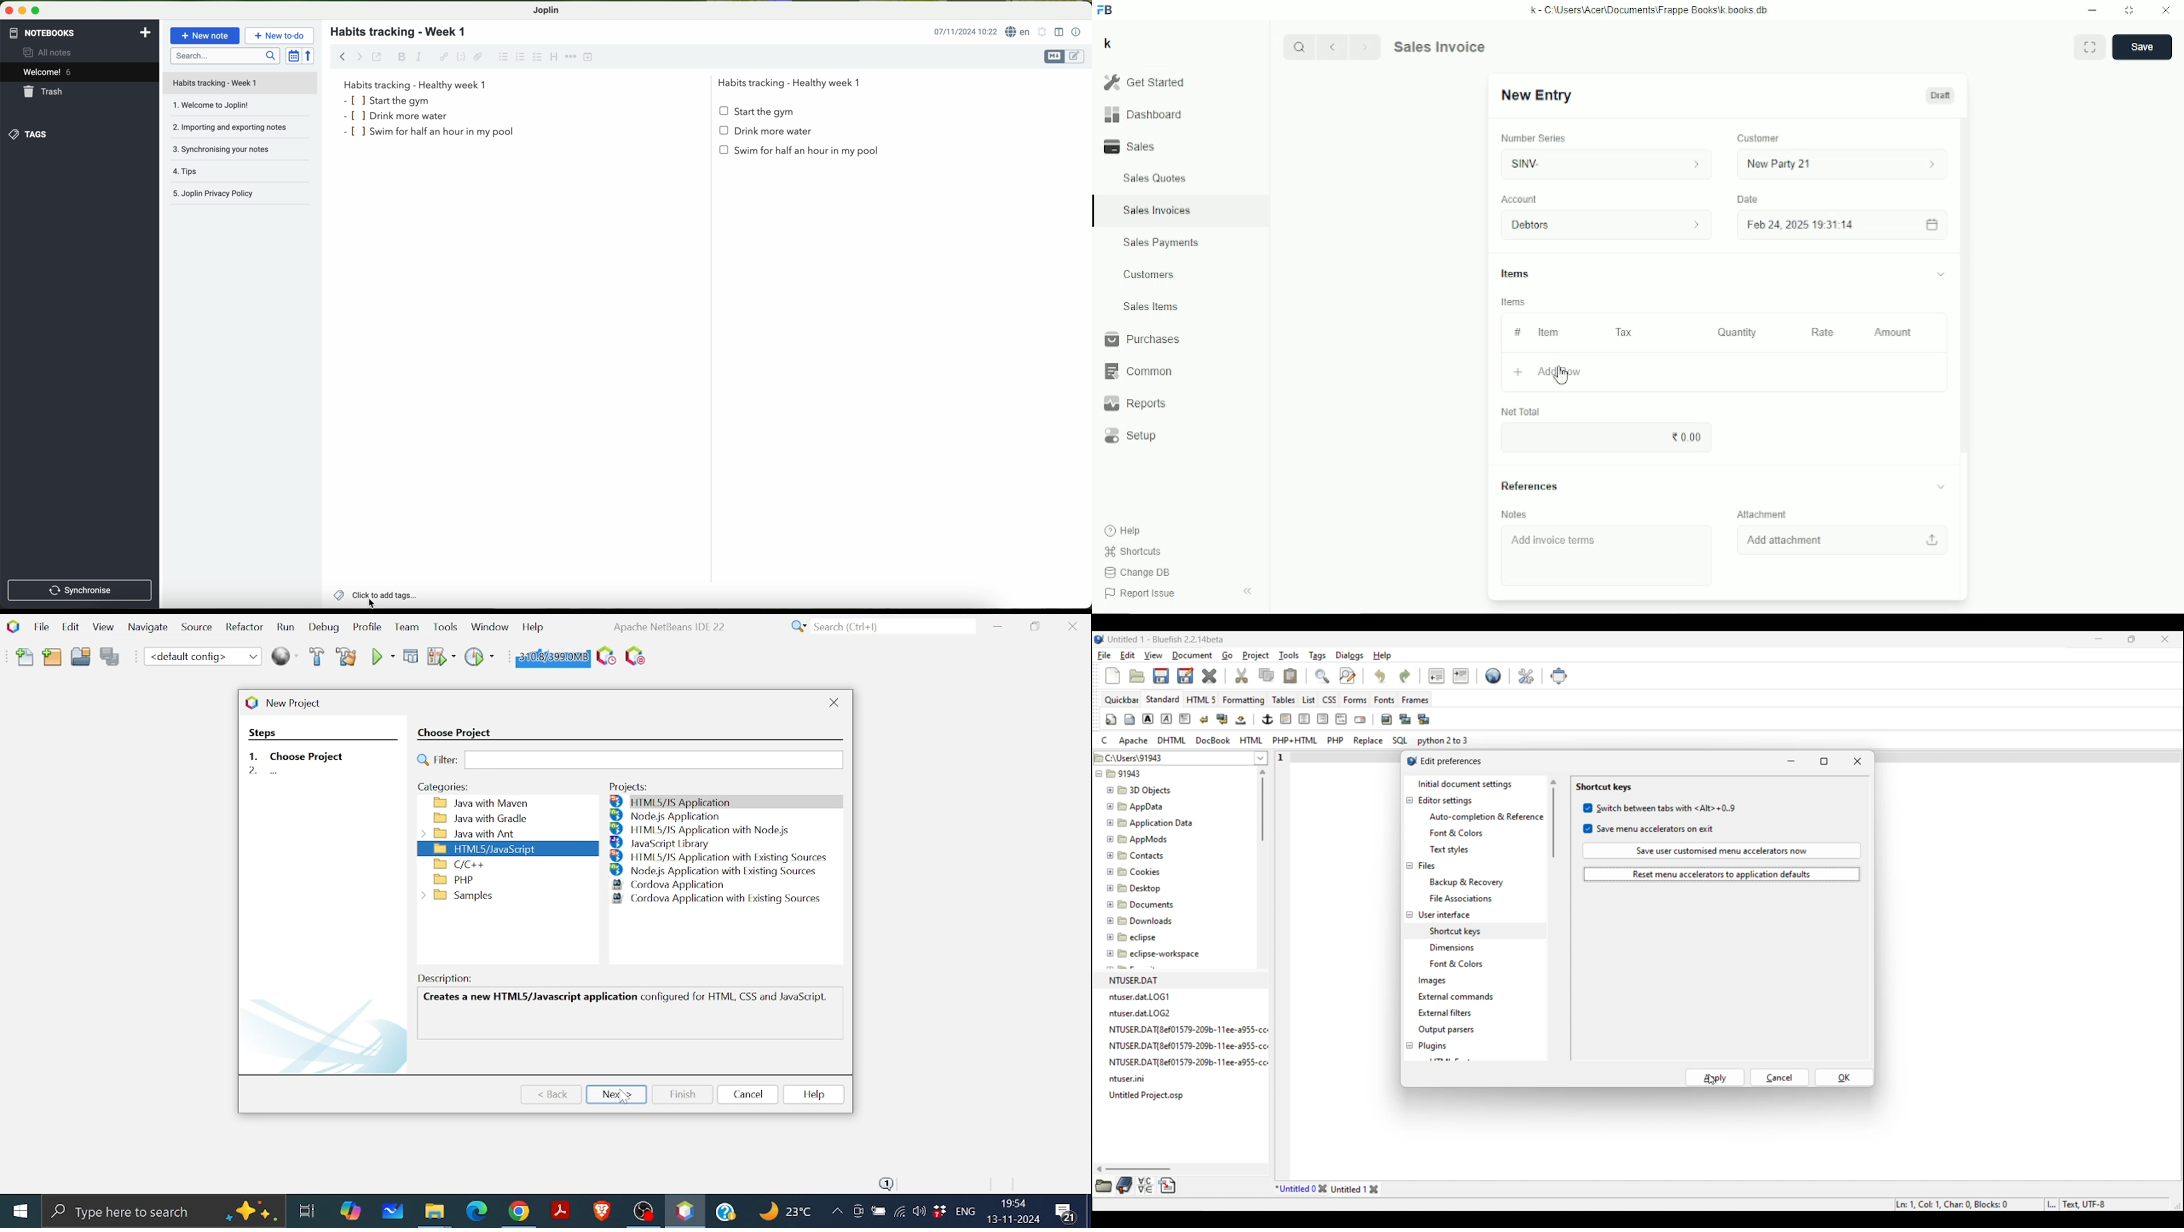 Image resolution: width=2184 pixels, height=1232 pixels. What do you see at coordinates (1405, 677) in the screenshot?
I see `Redo` at bounding box center [1405, 677].